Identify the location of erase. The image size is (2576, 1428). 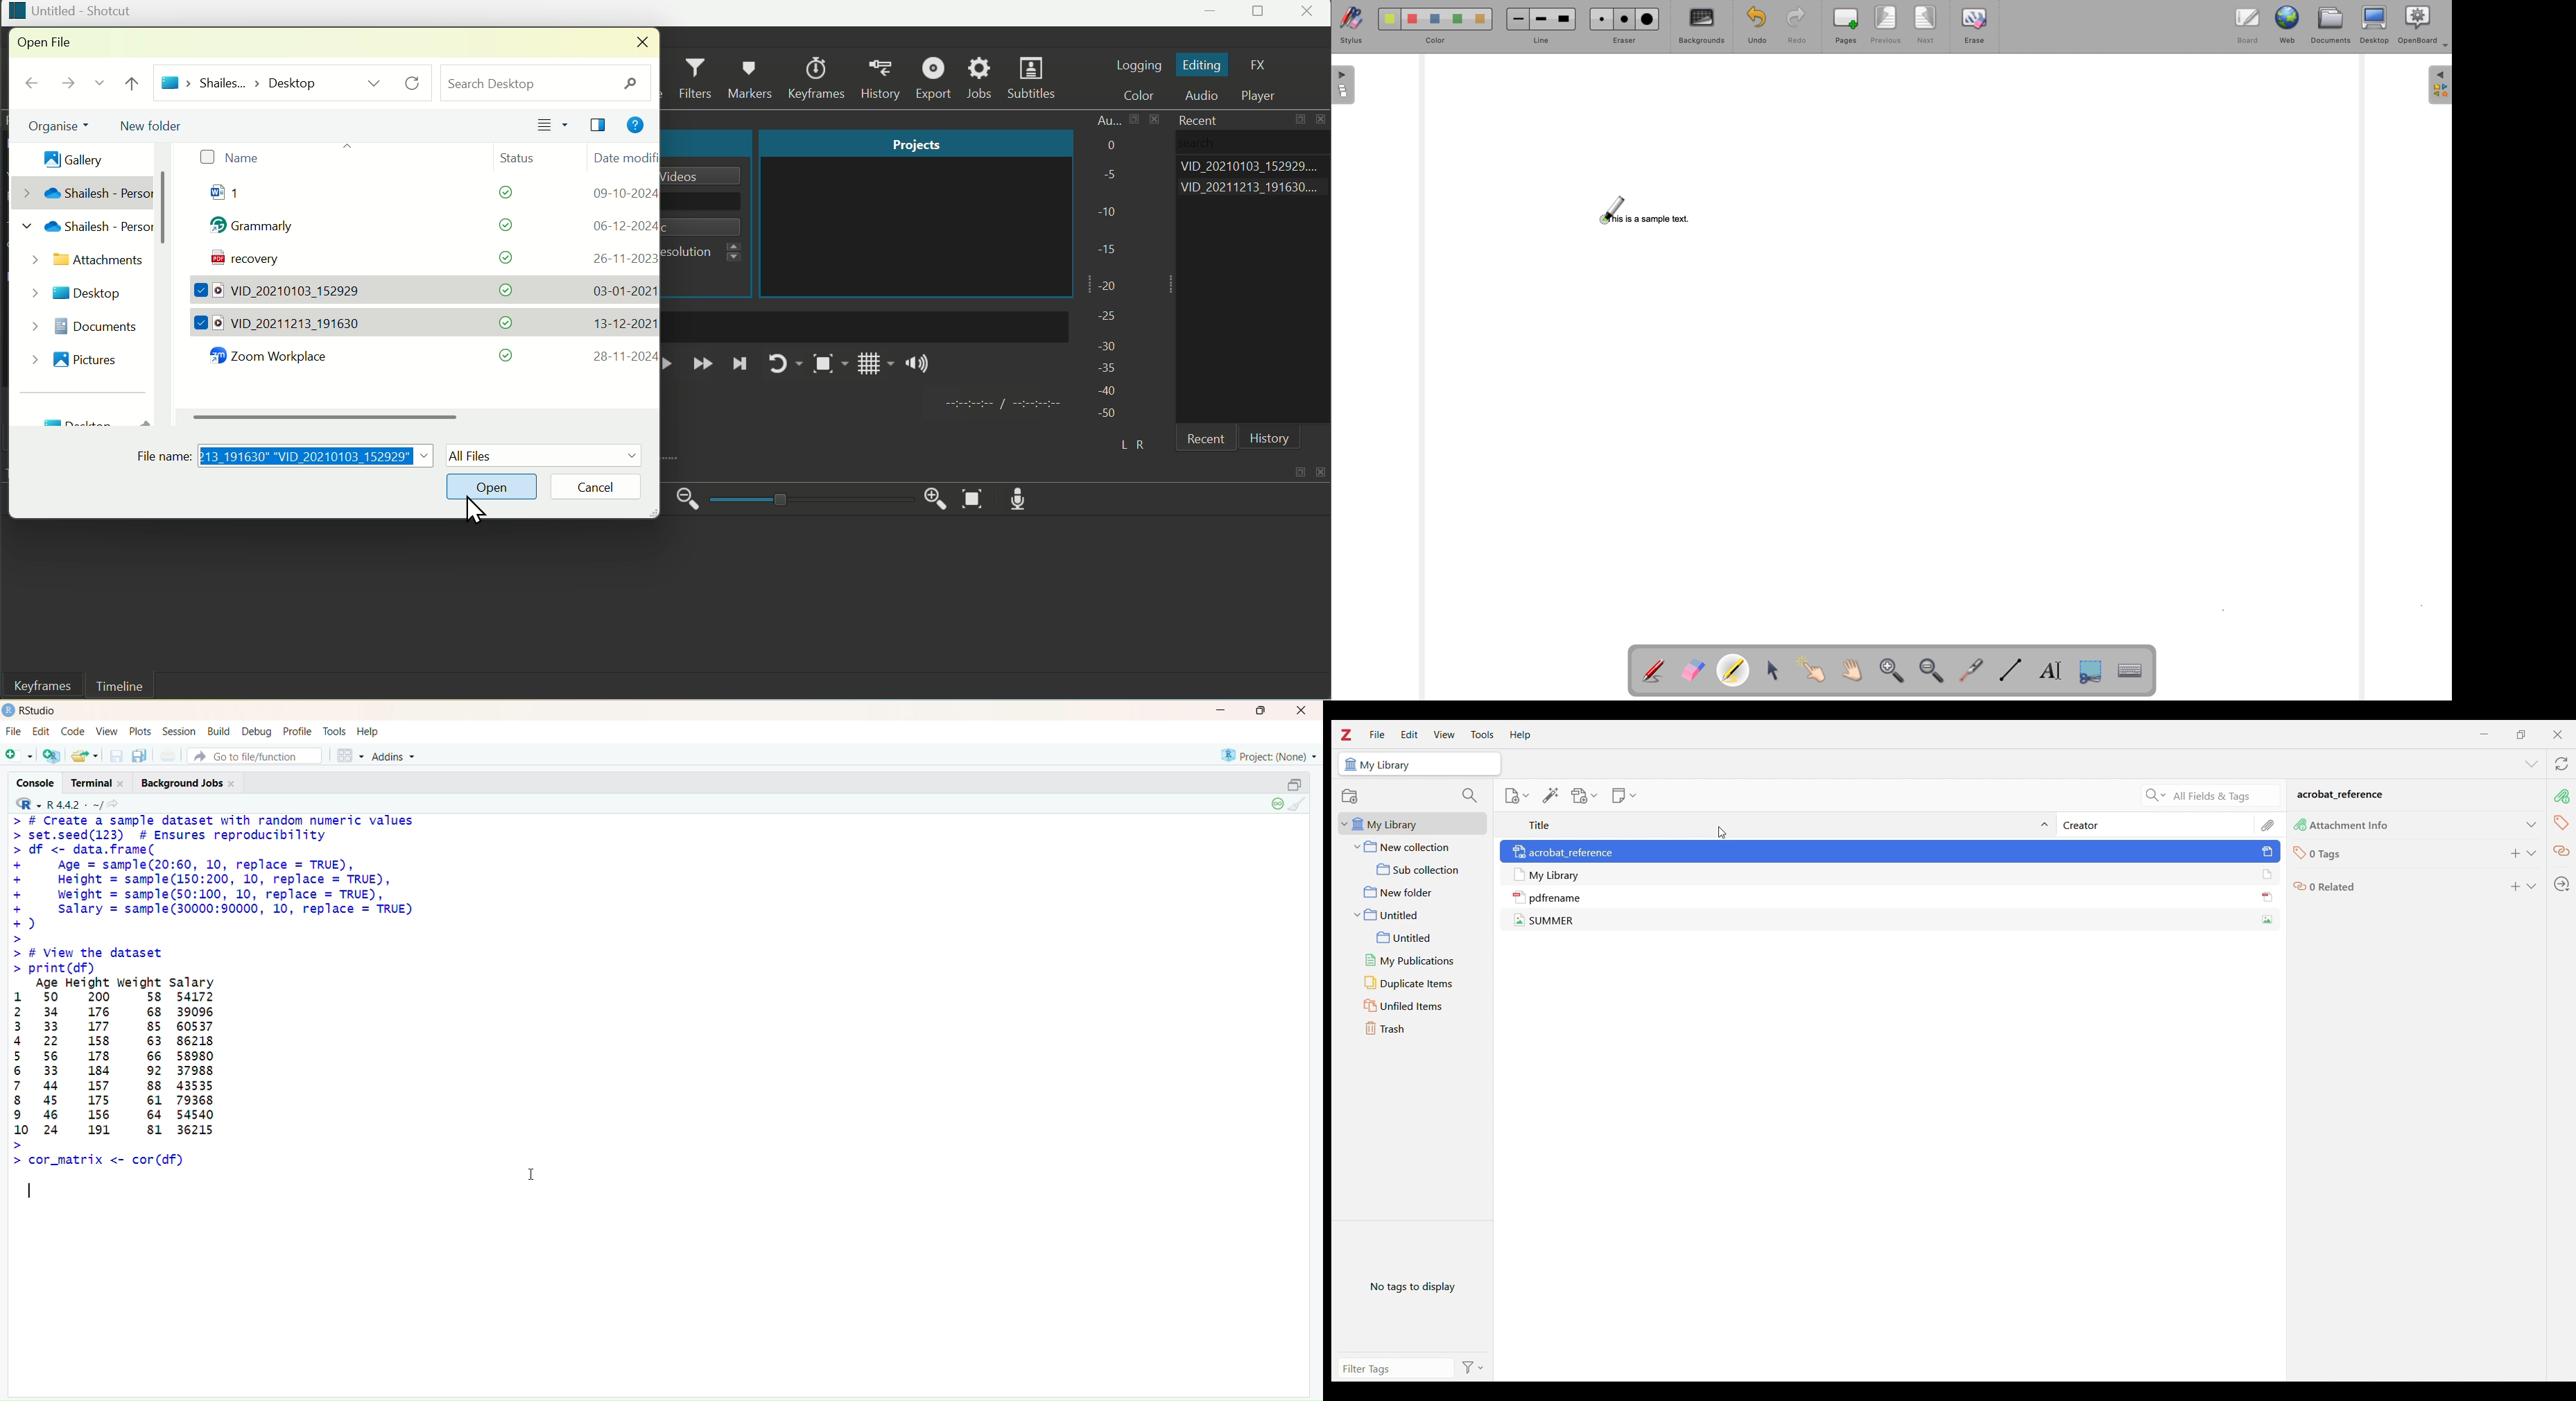
(1975, 26).